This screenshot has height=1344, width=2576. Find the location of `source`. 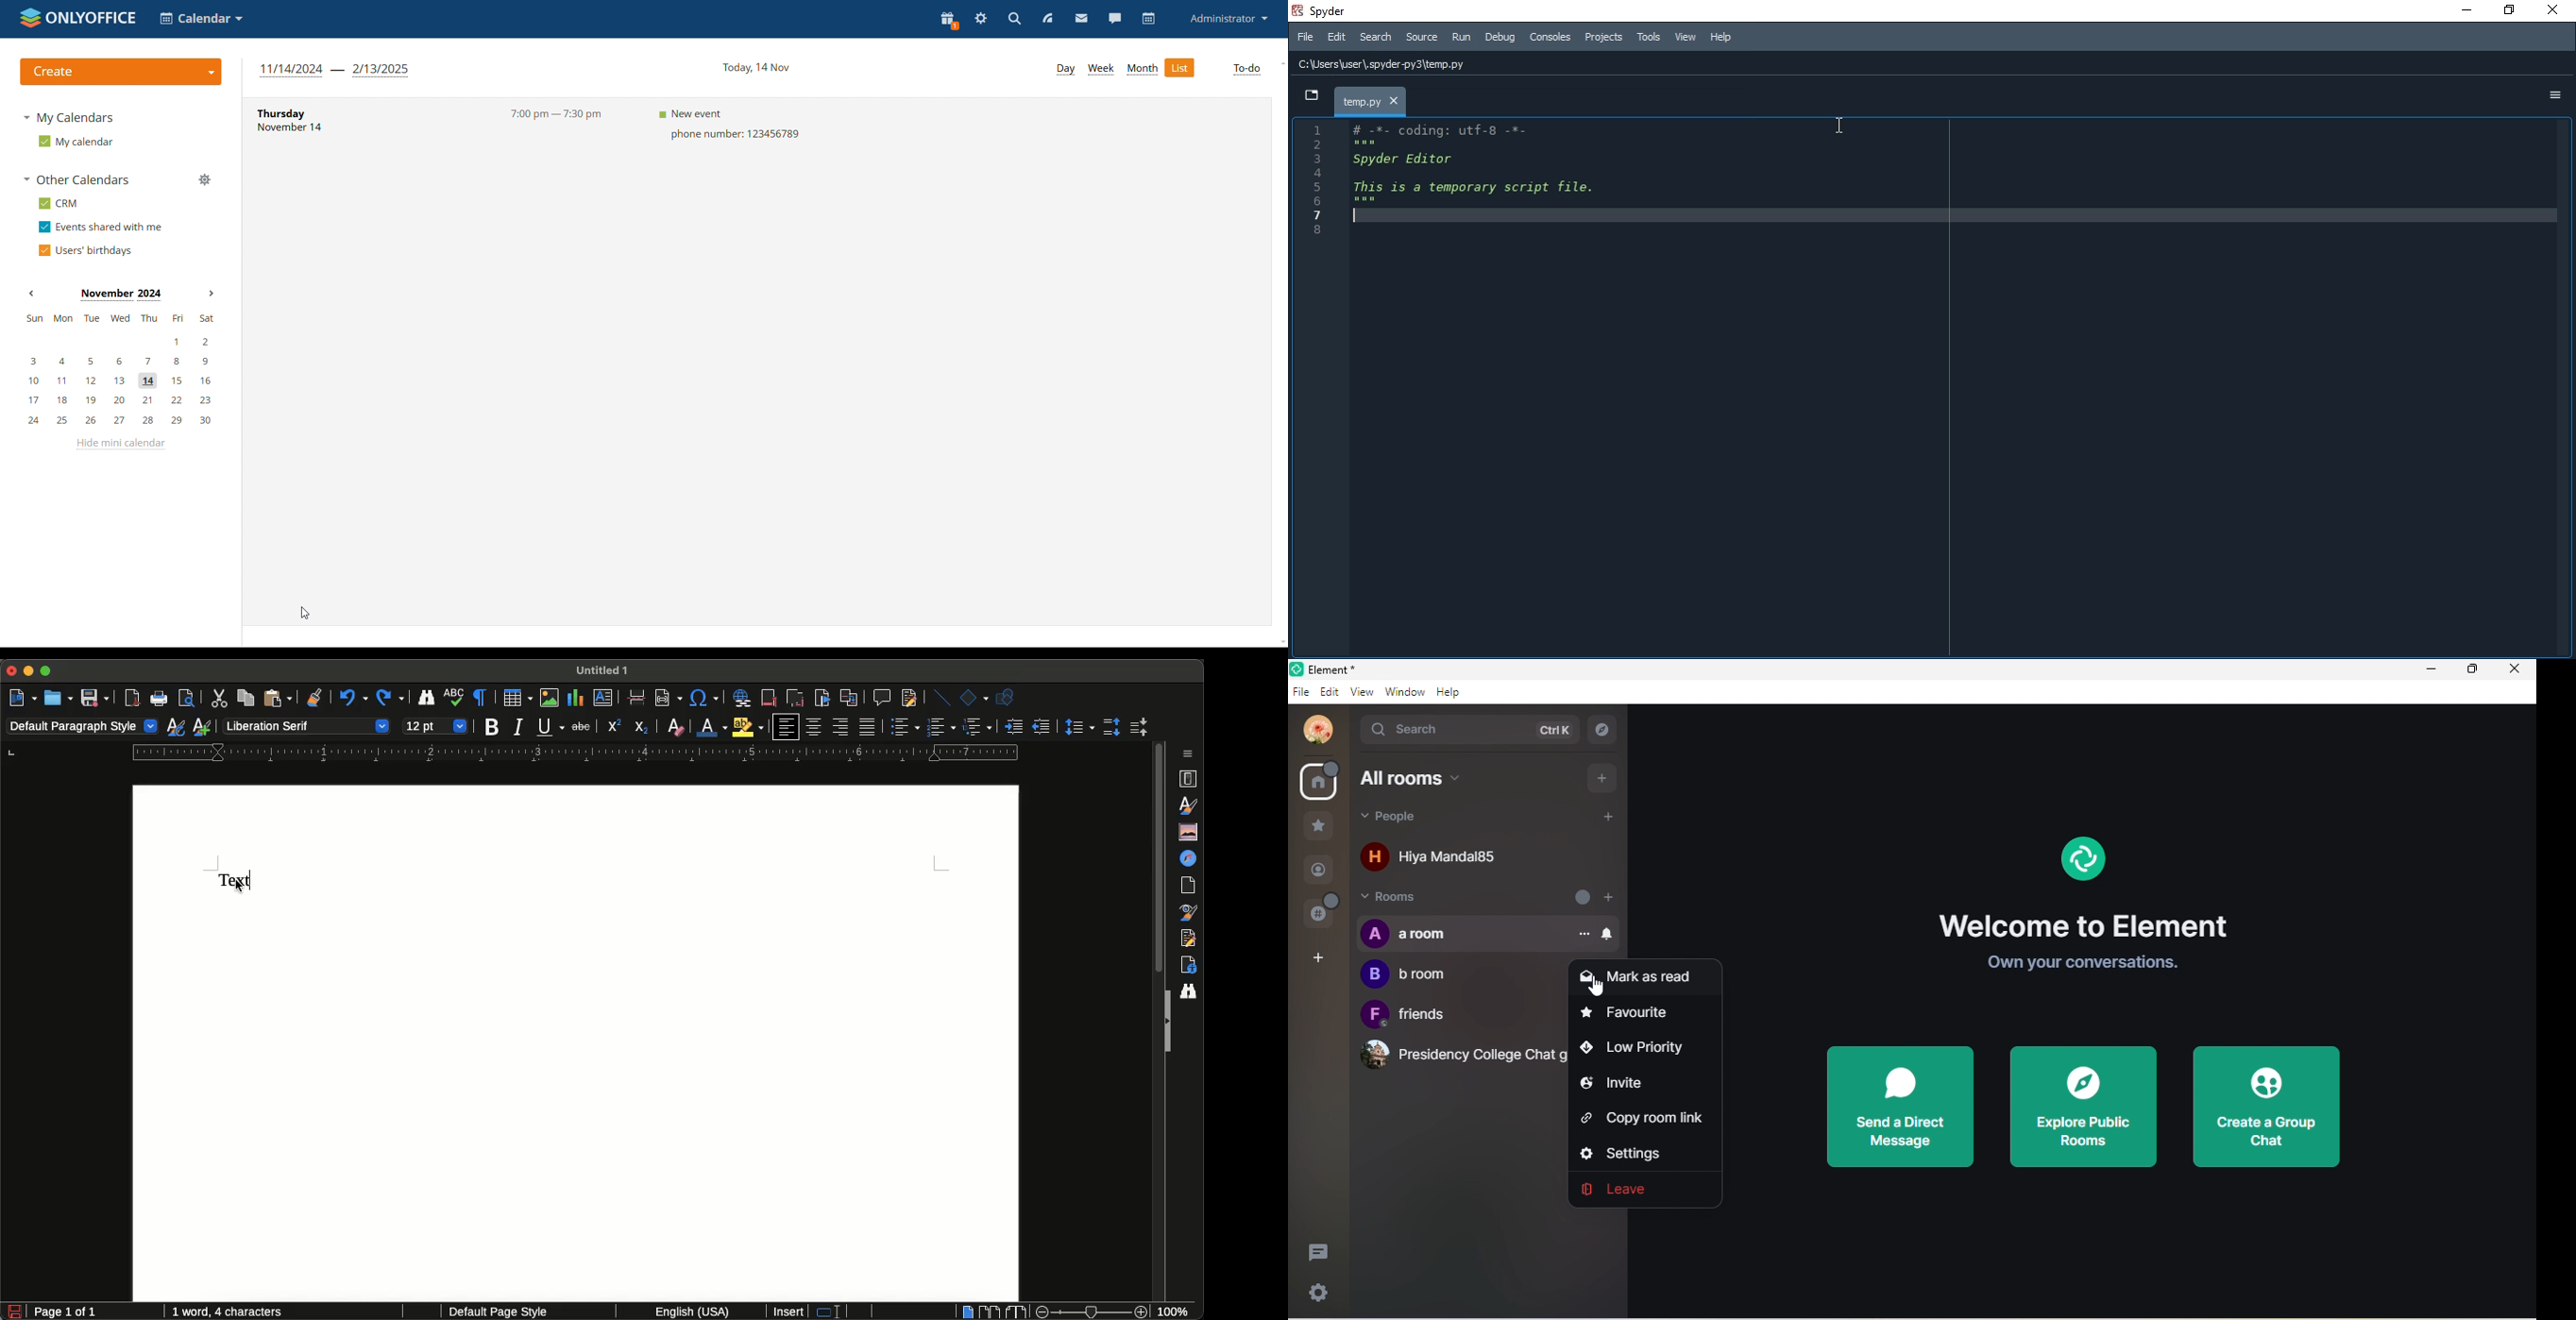

source is located at coordinates (1420, 37).